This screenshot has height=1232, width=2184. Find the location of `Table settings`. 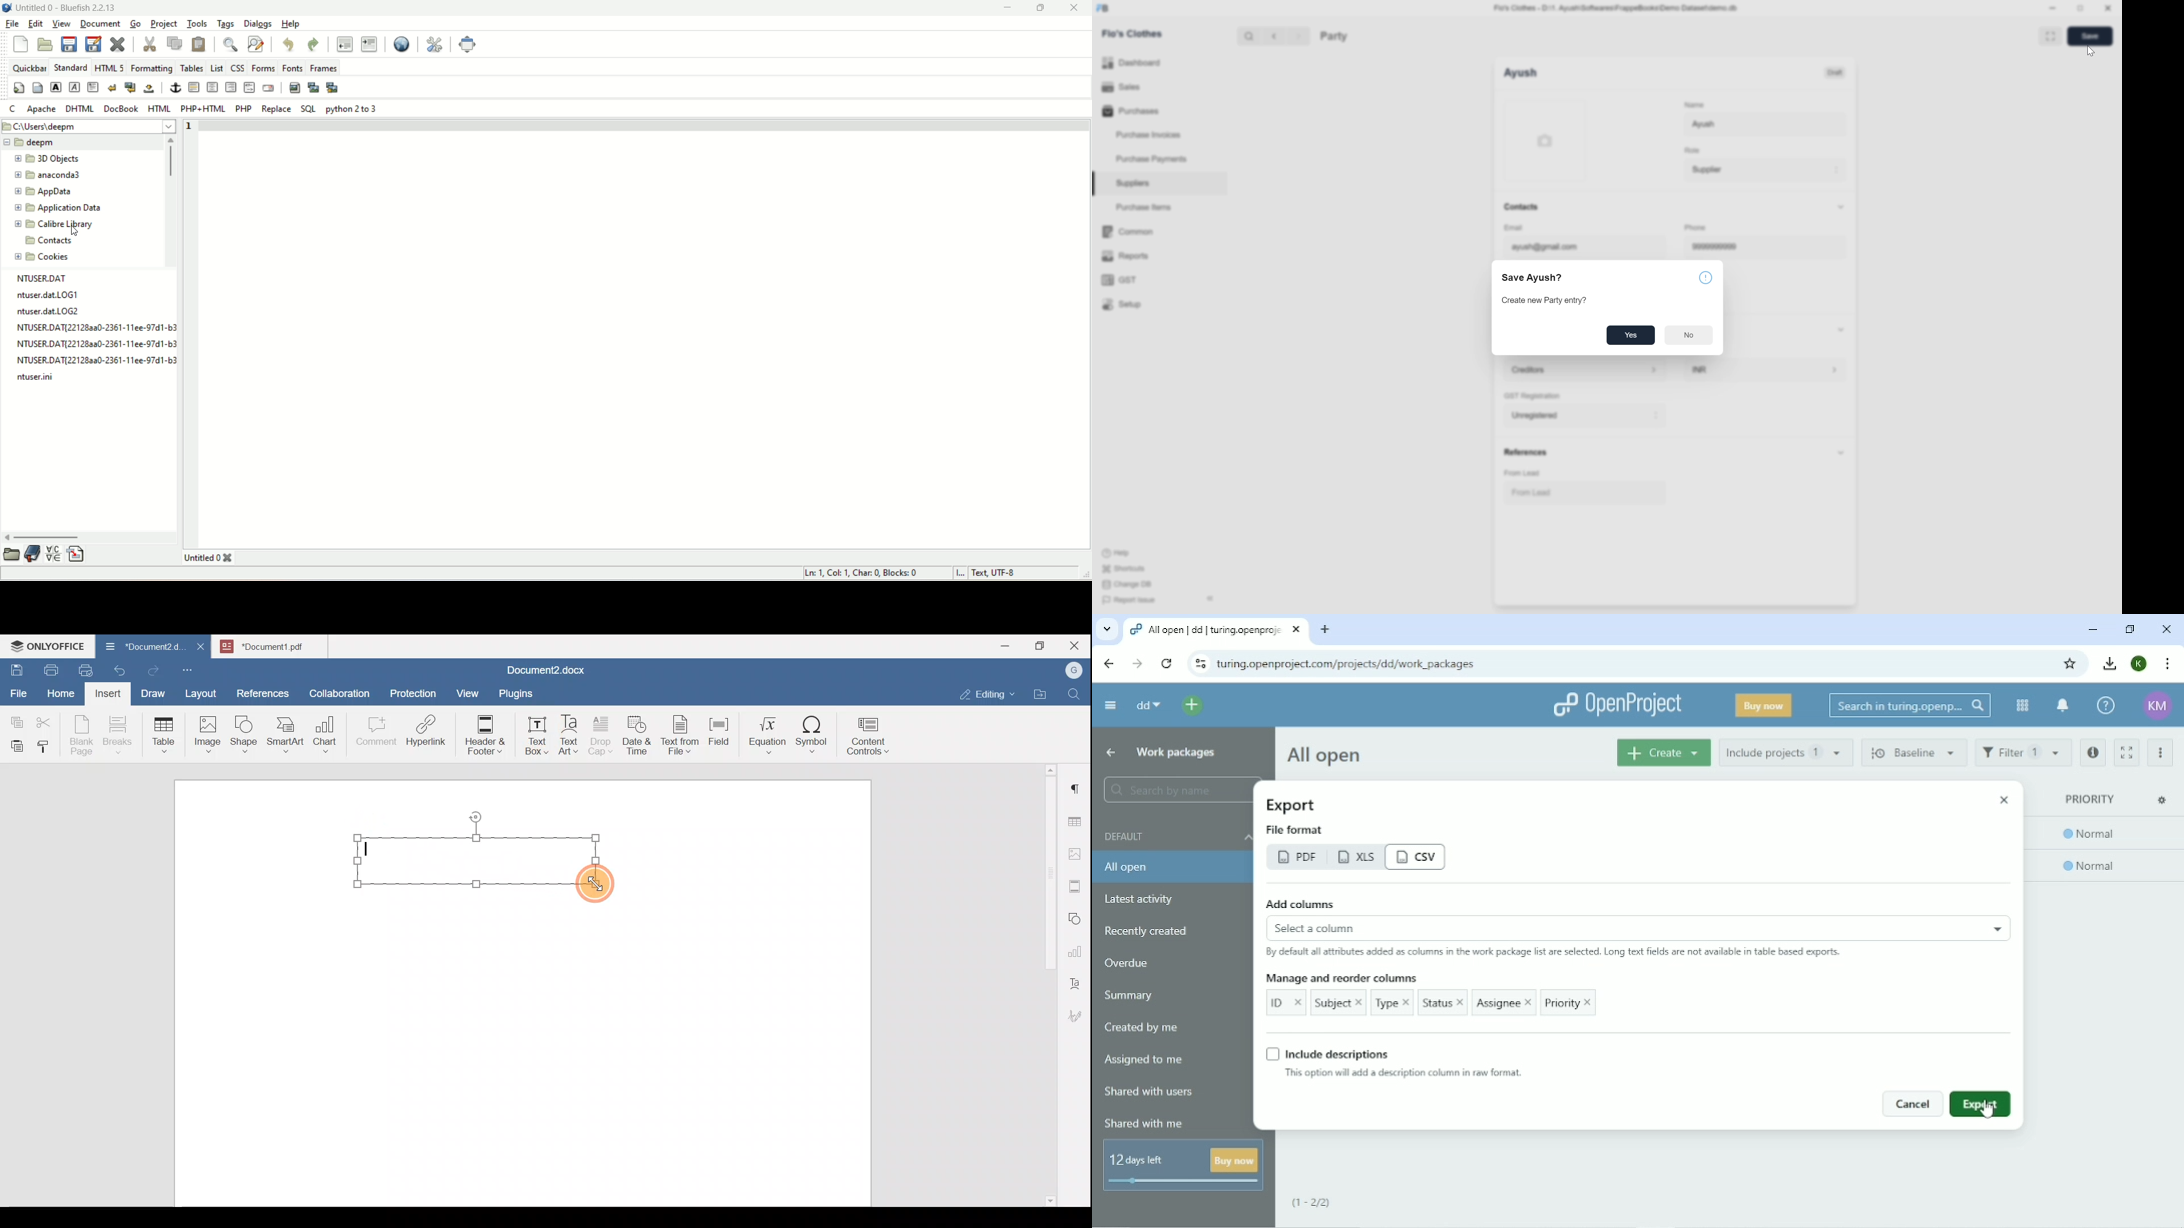

Table settings is located at coordinates (1077, 820).